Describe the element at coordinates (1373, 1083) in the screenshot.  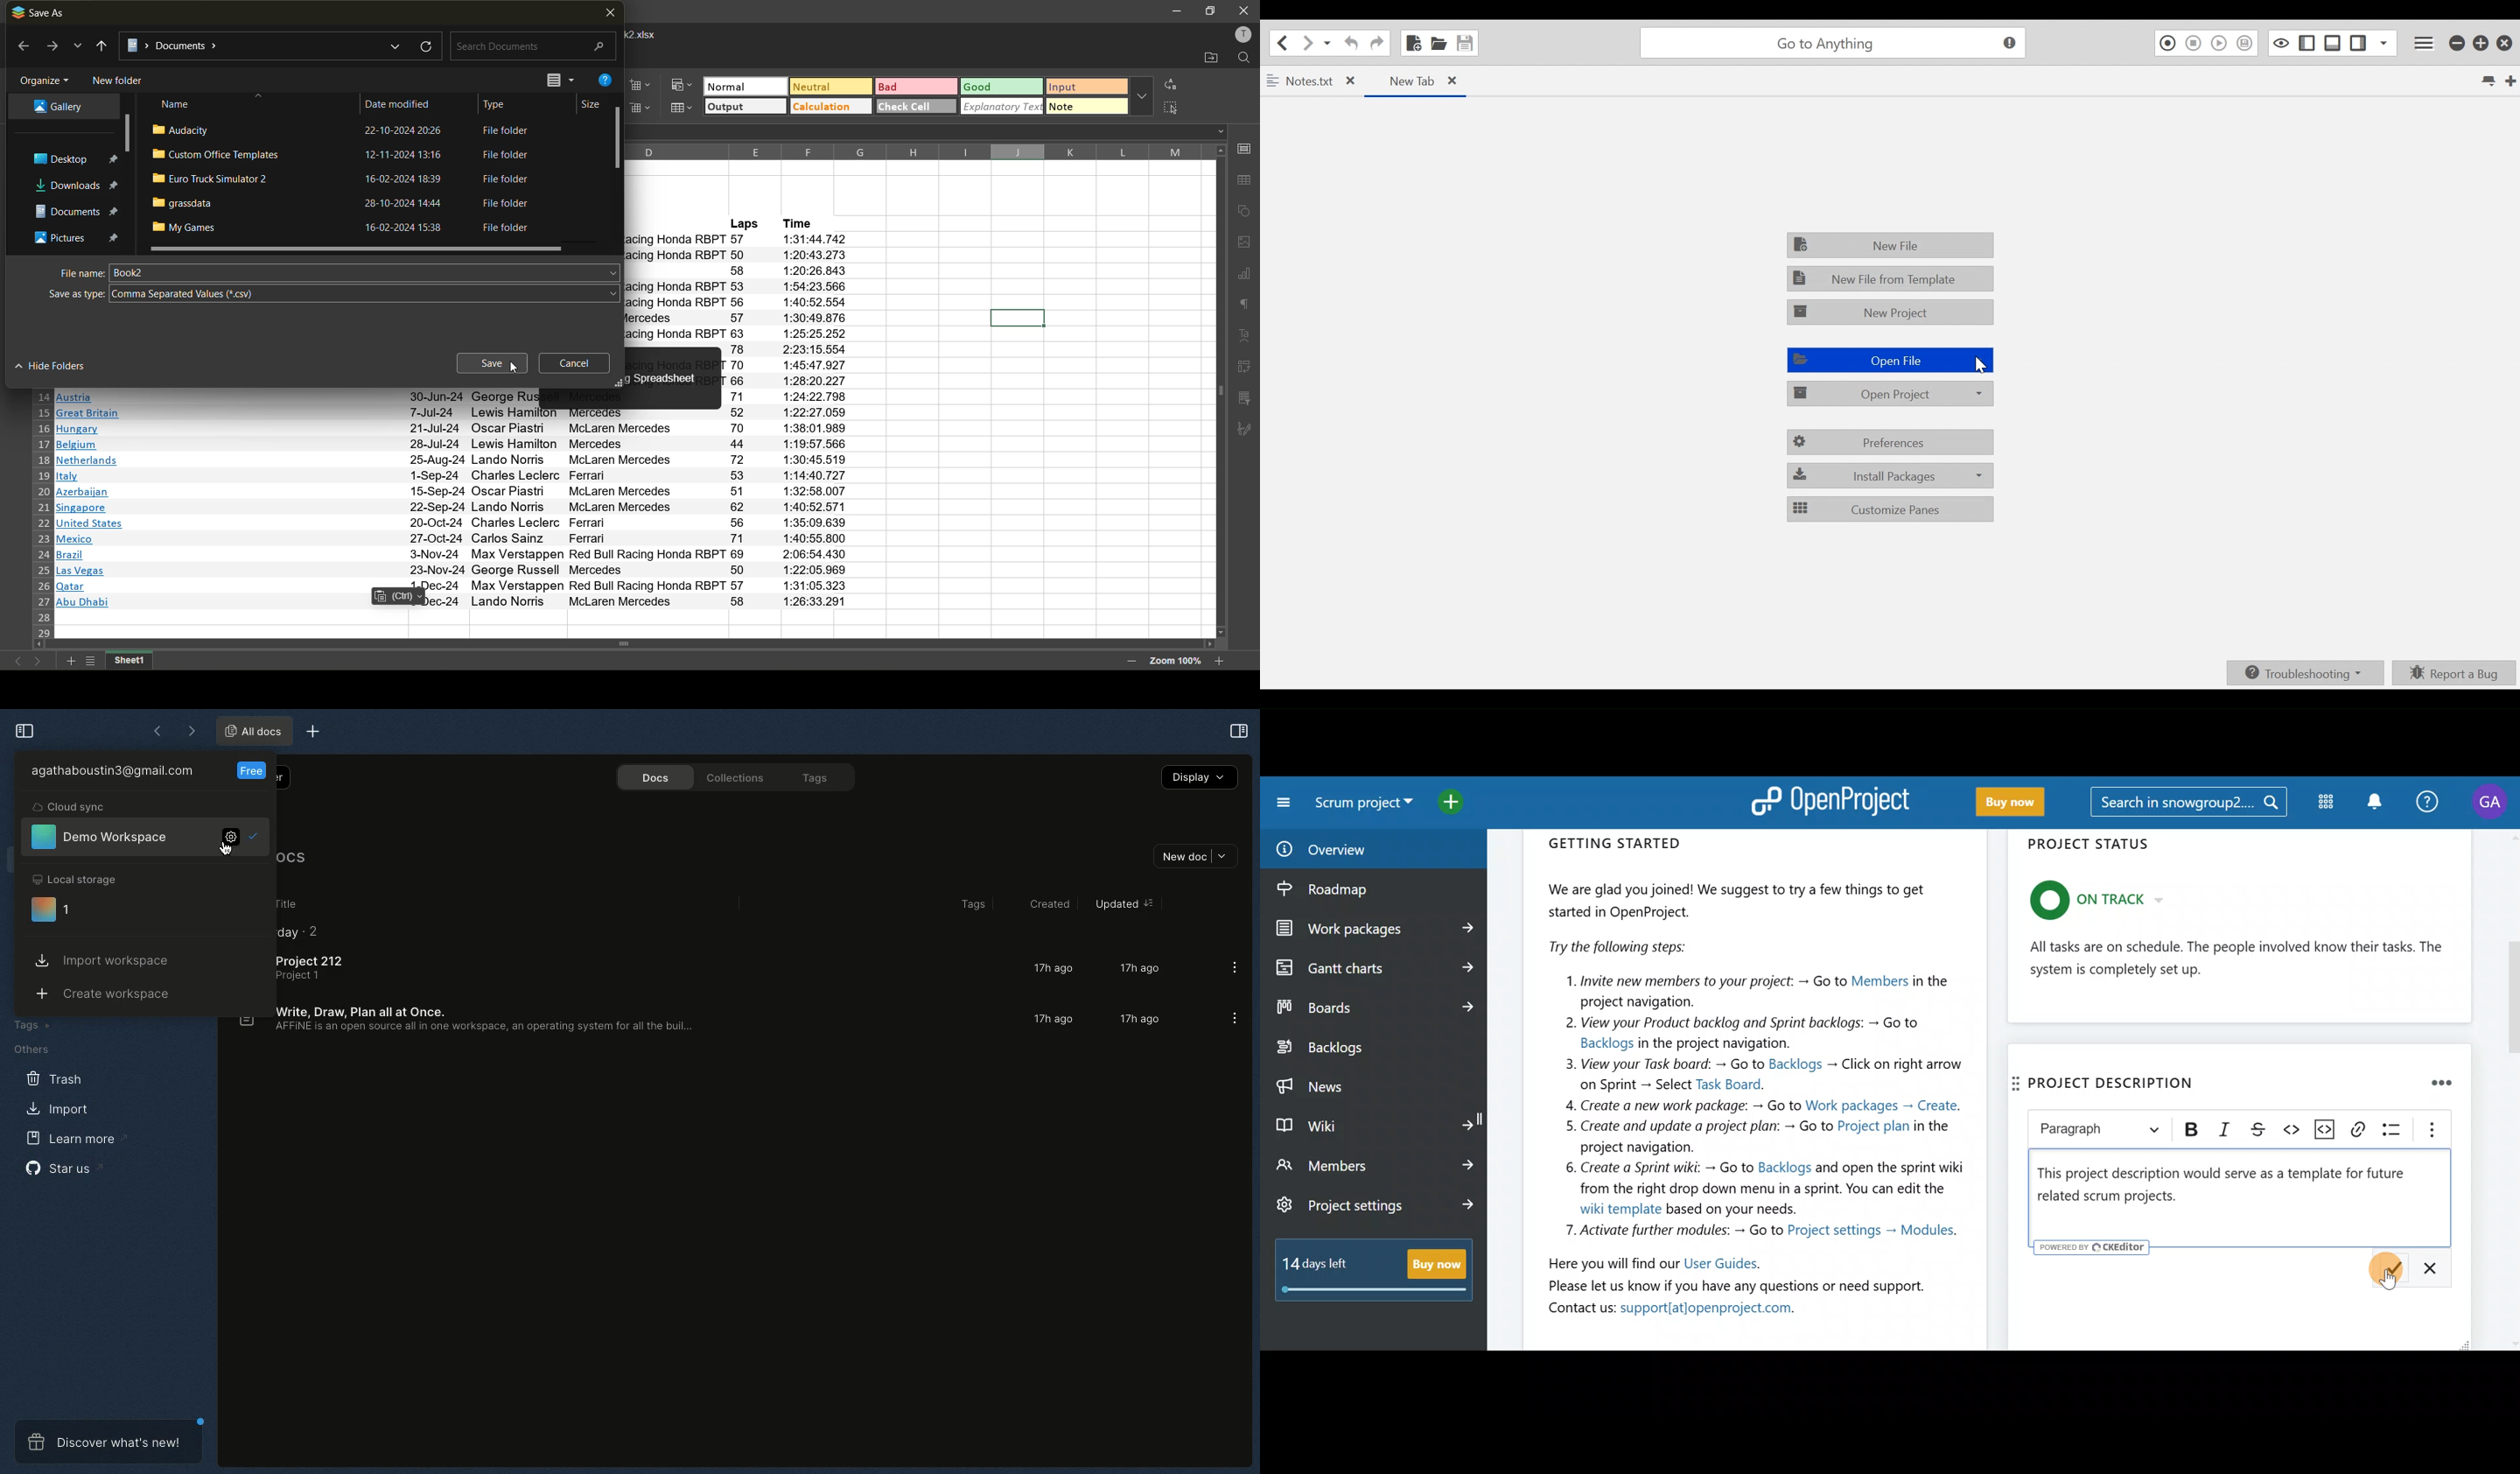
I see `News` at that location.